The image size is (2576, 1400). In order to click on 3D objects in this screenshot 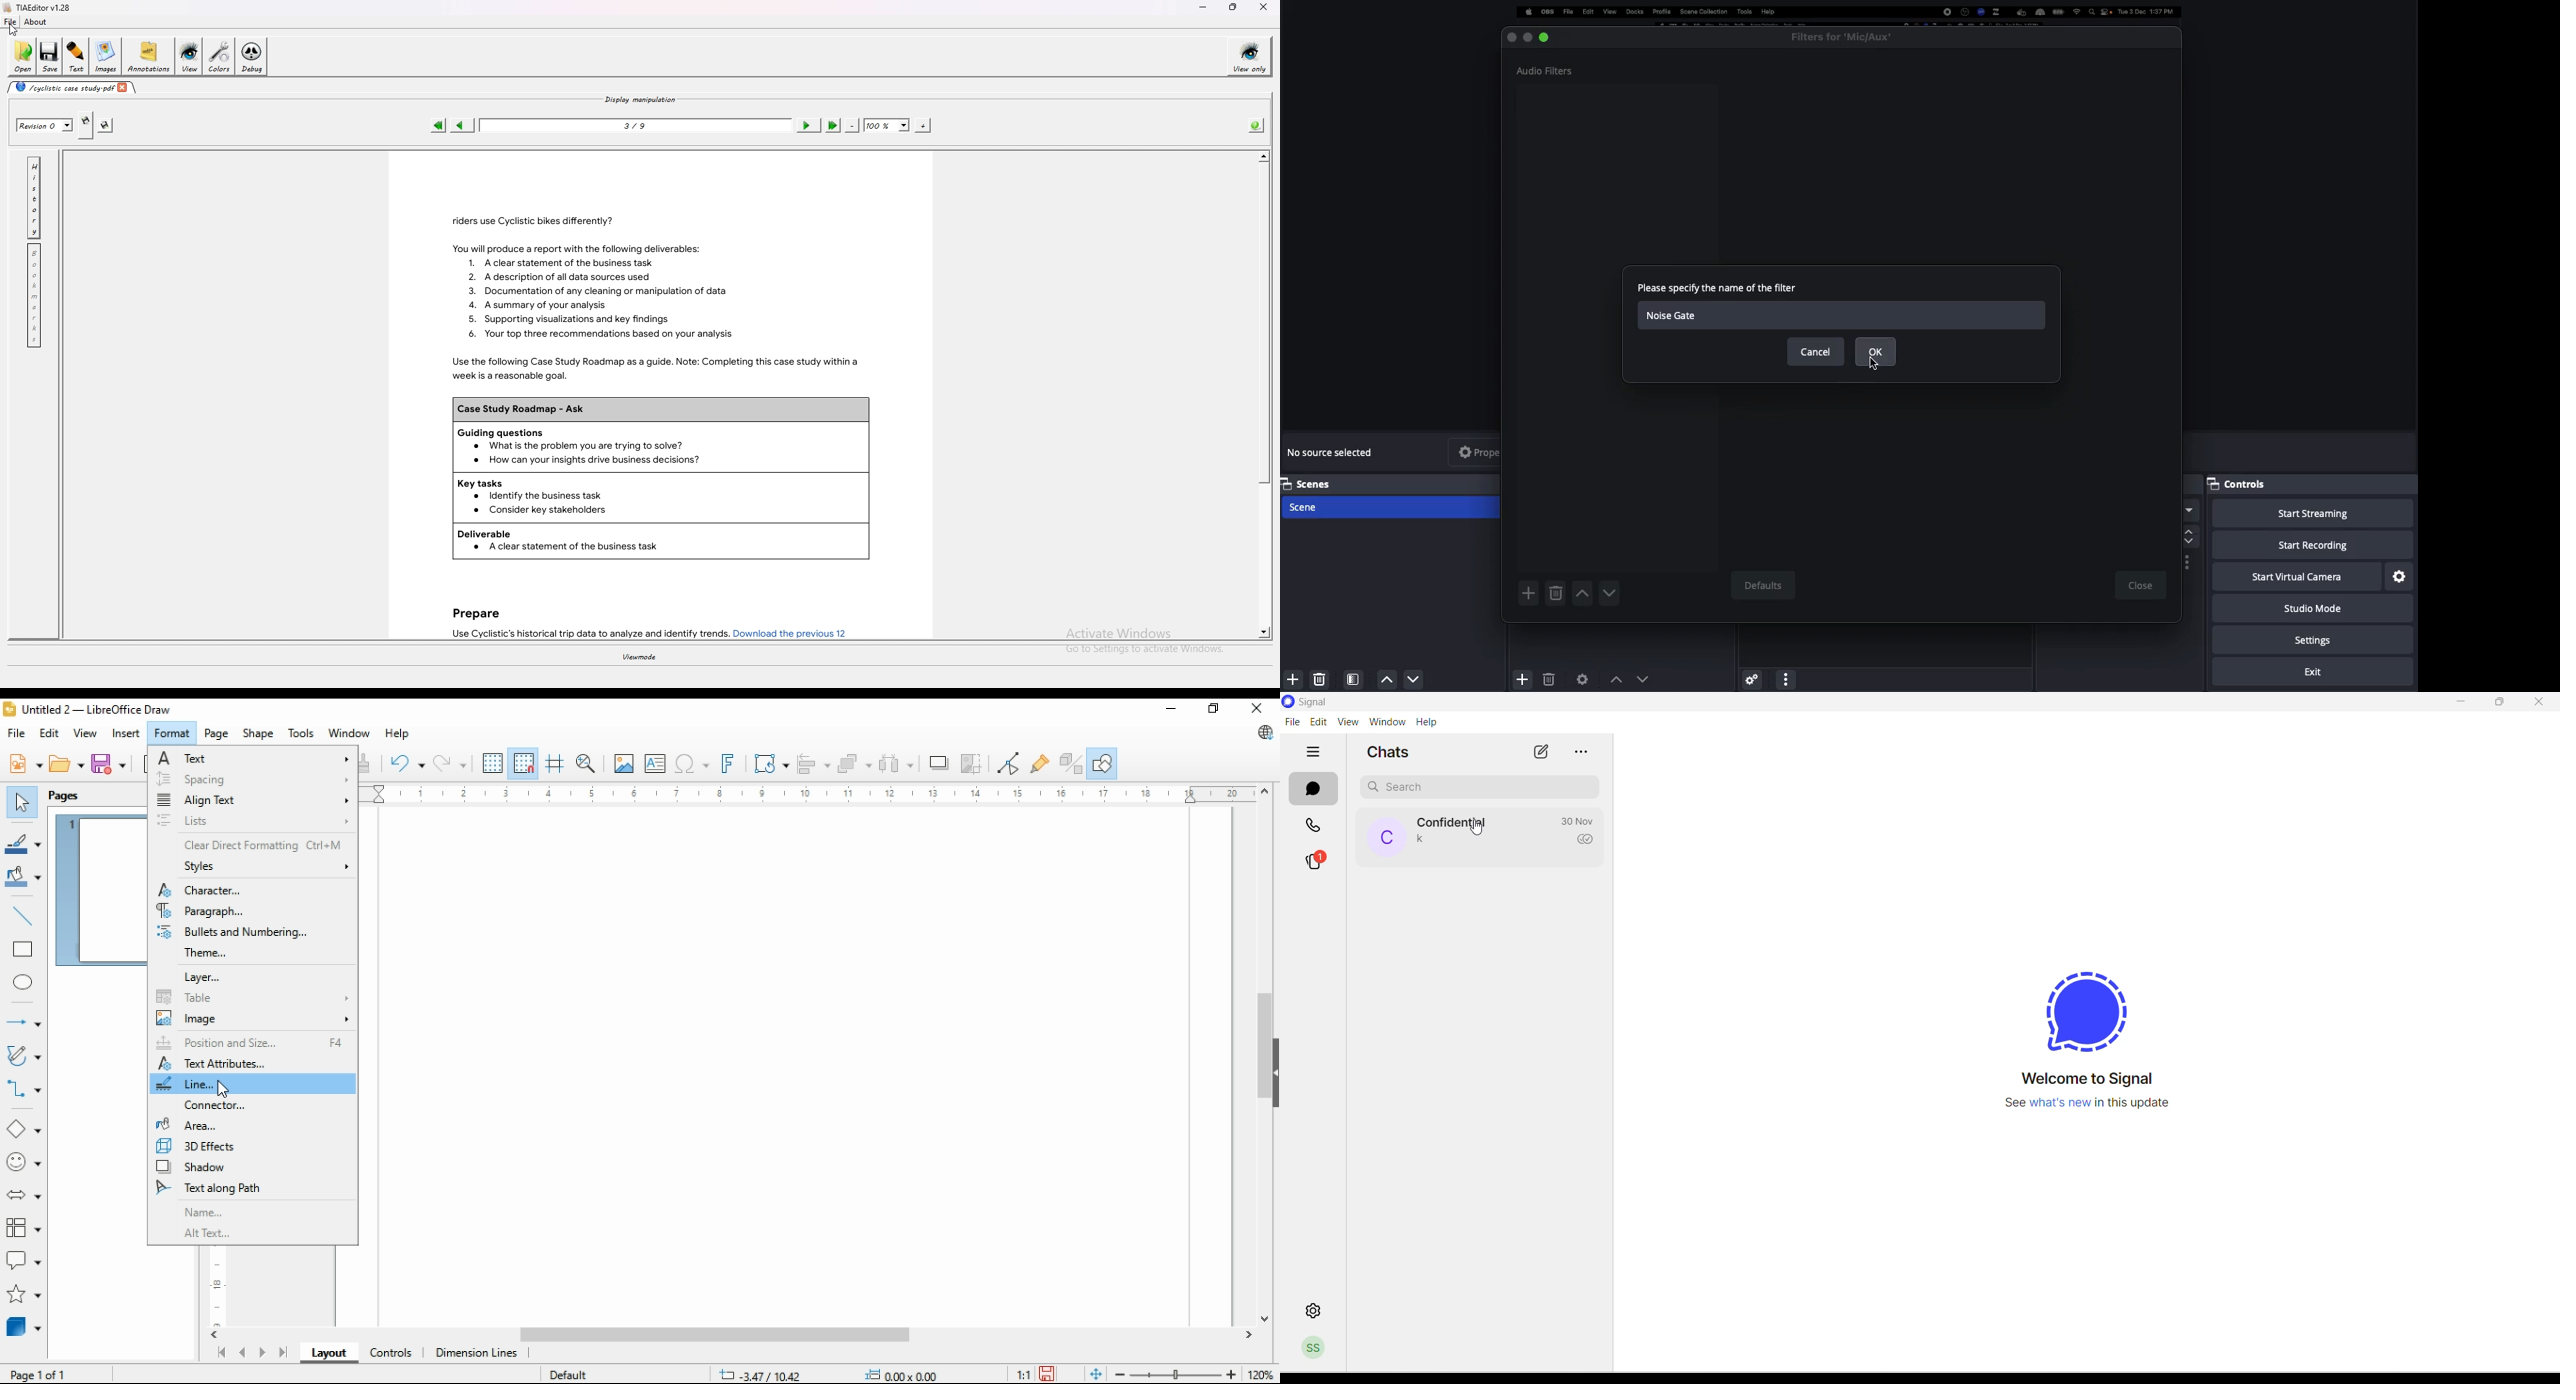, I will do `click(25, 1326)`.